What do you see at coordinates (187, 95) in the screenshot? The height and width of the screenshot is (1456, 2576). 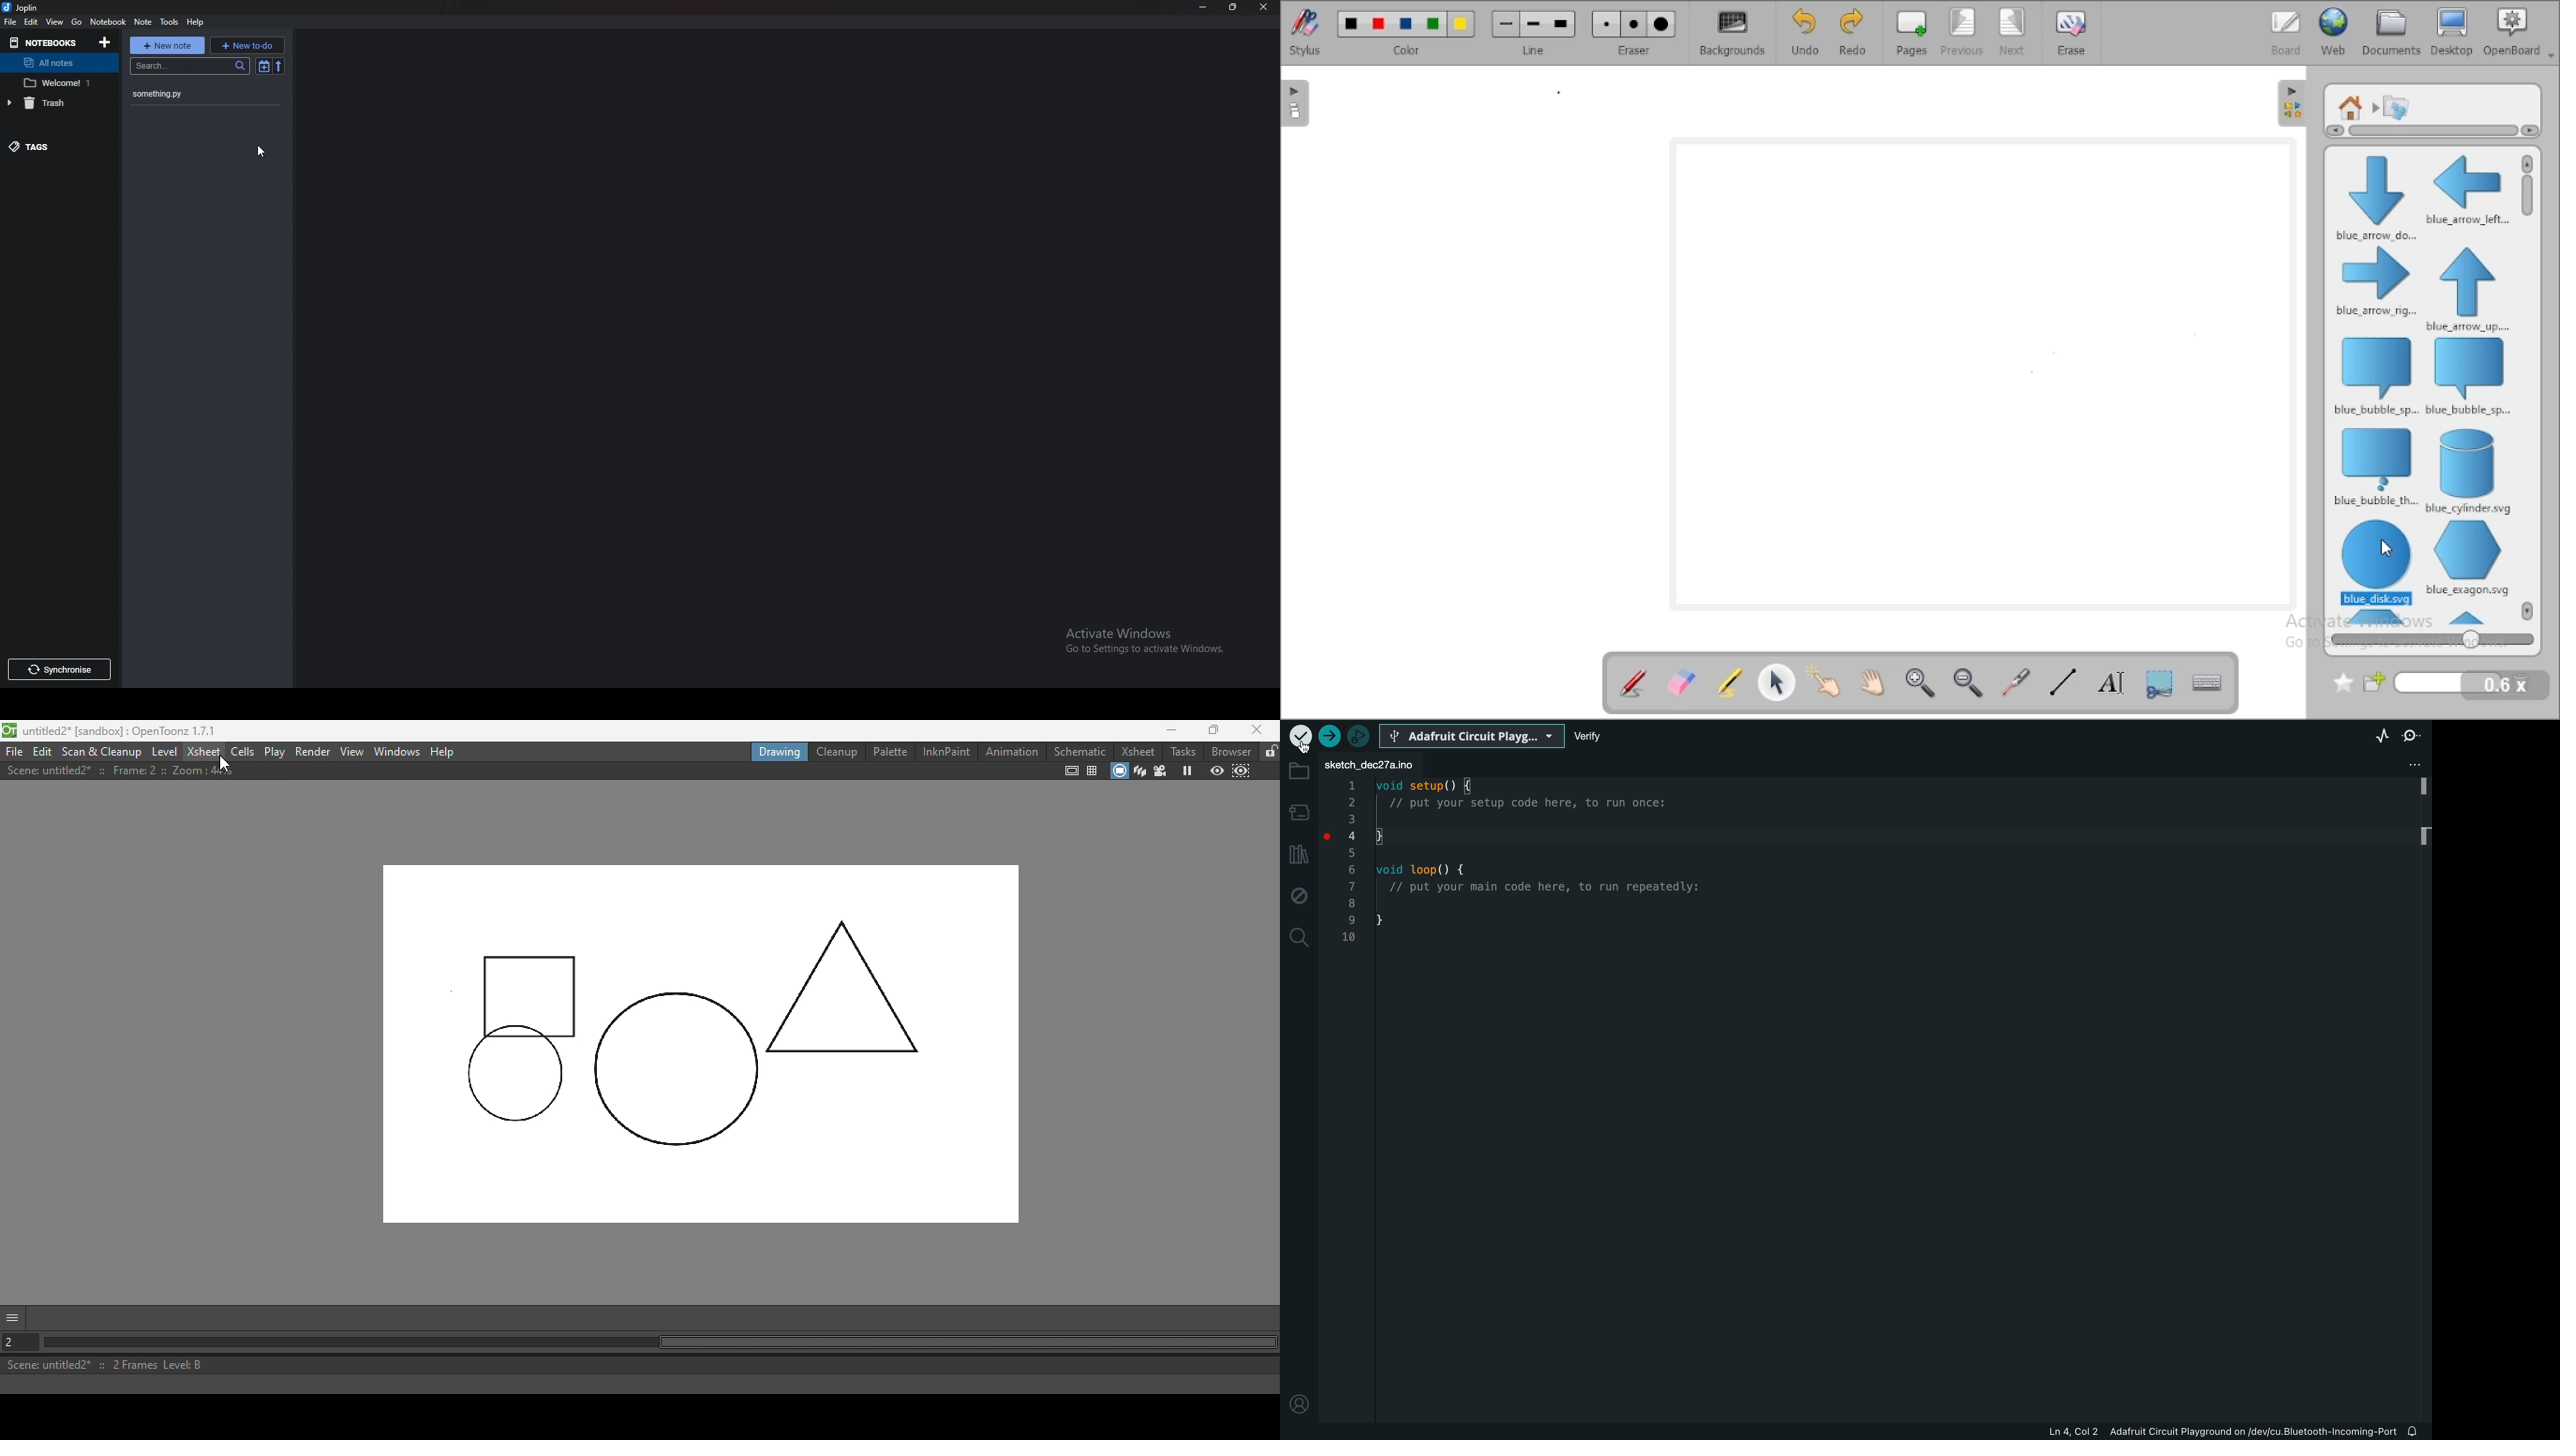 I see `something.py` at bounding box center [187, 95].